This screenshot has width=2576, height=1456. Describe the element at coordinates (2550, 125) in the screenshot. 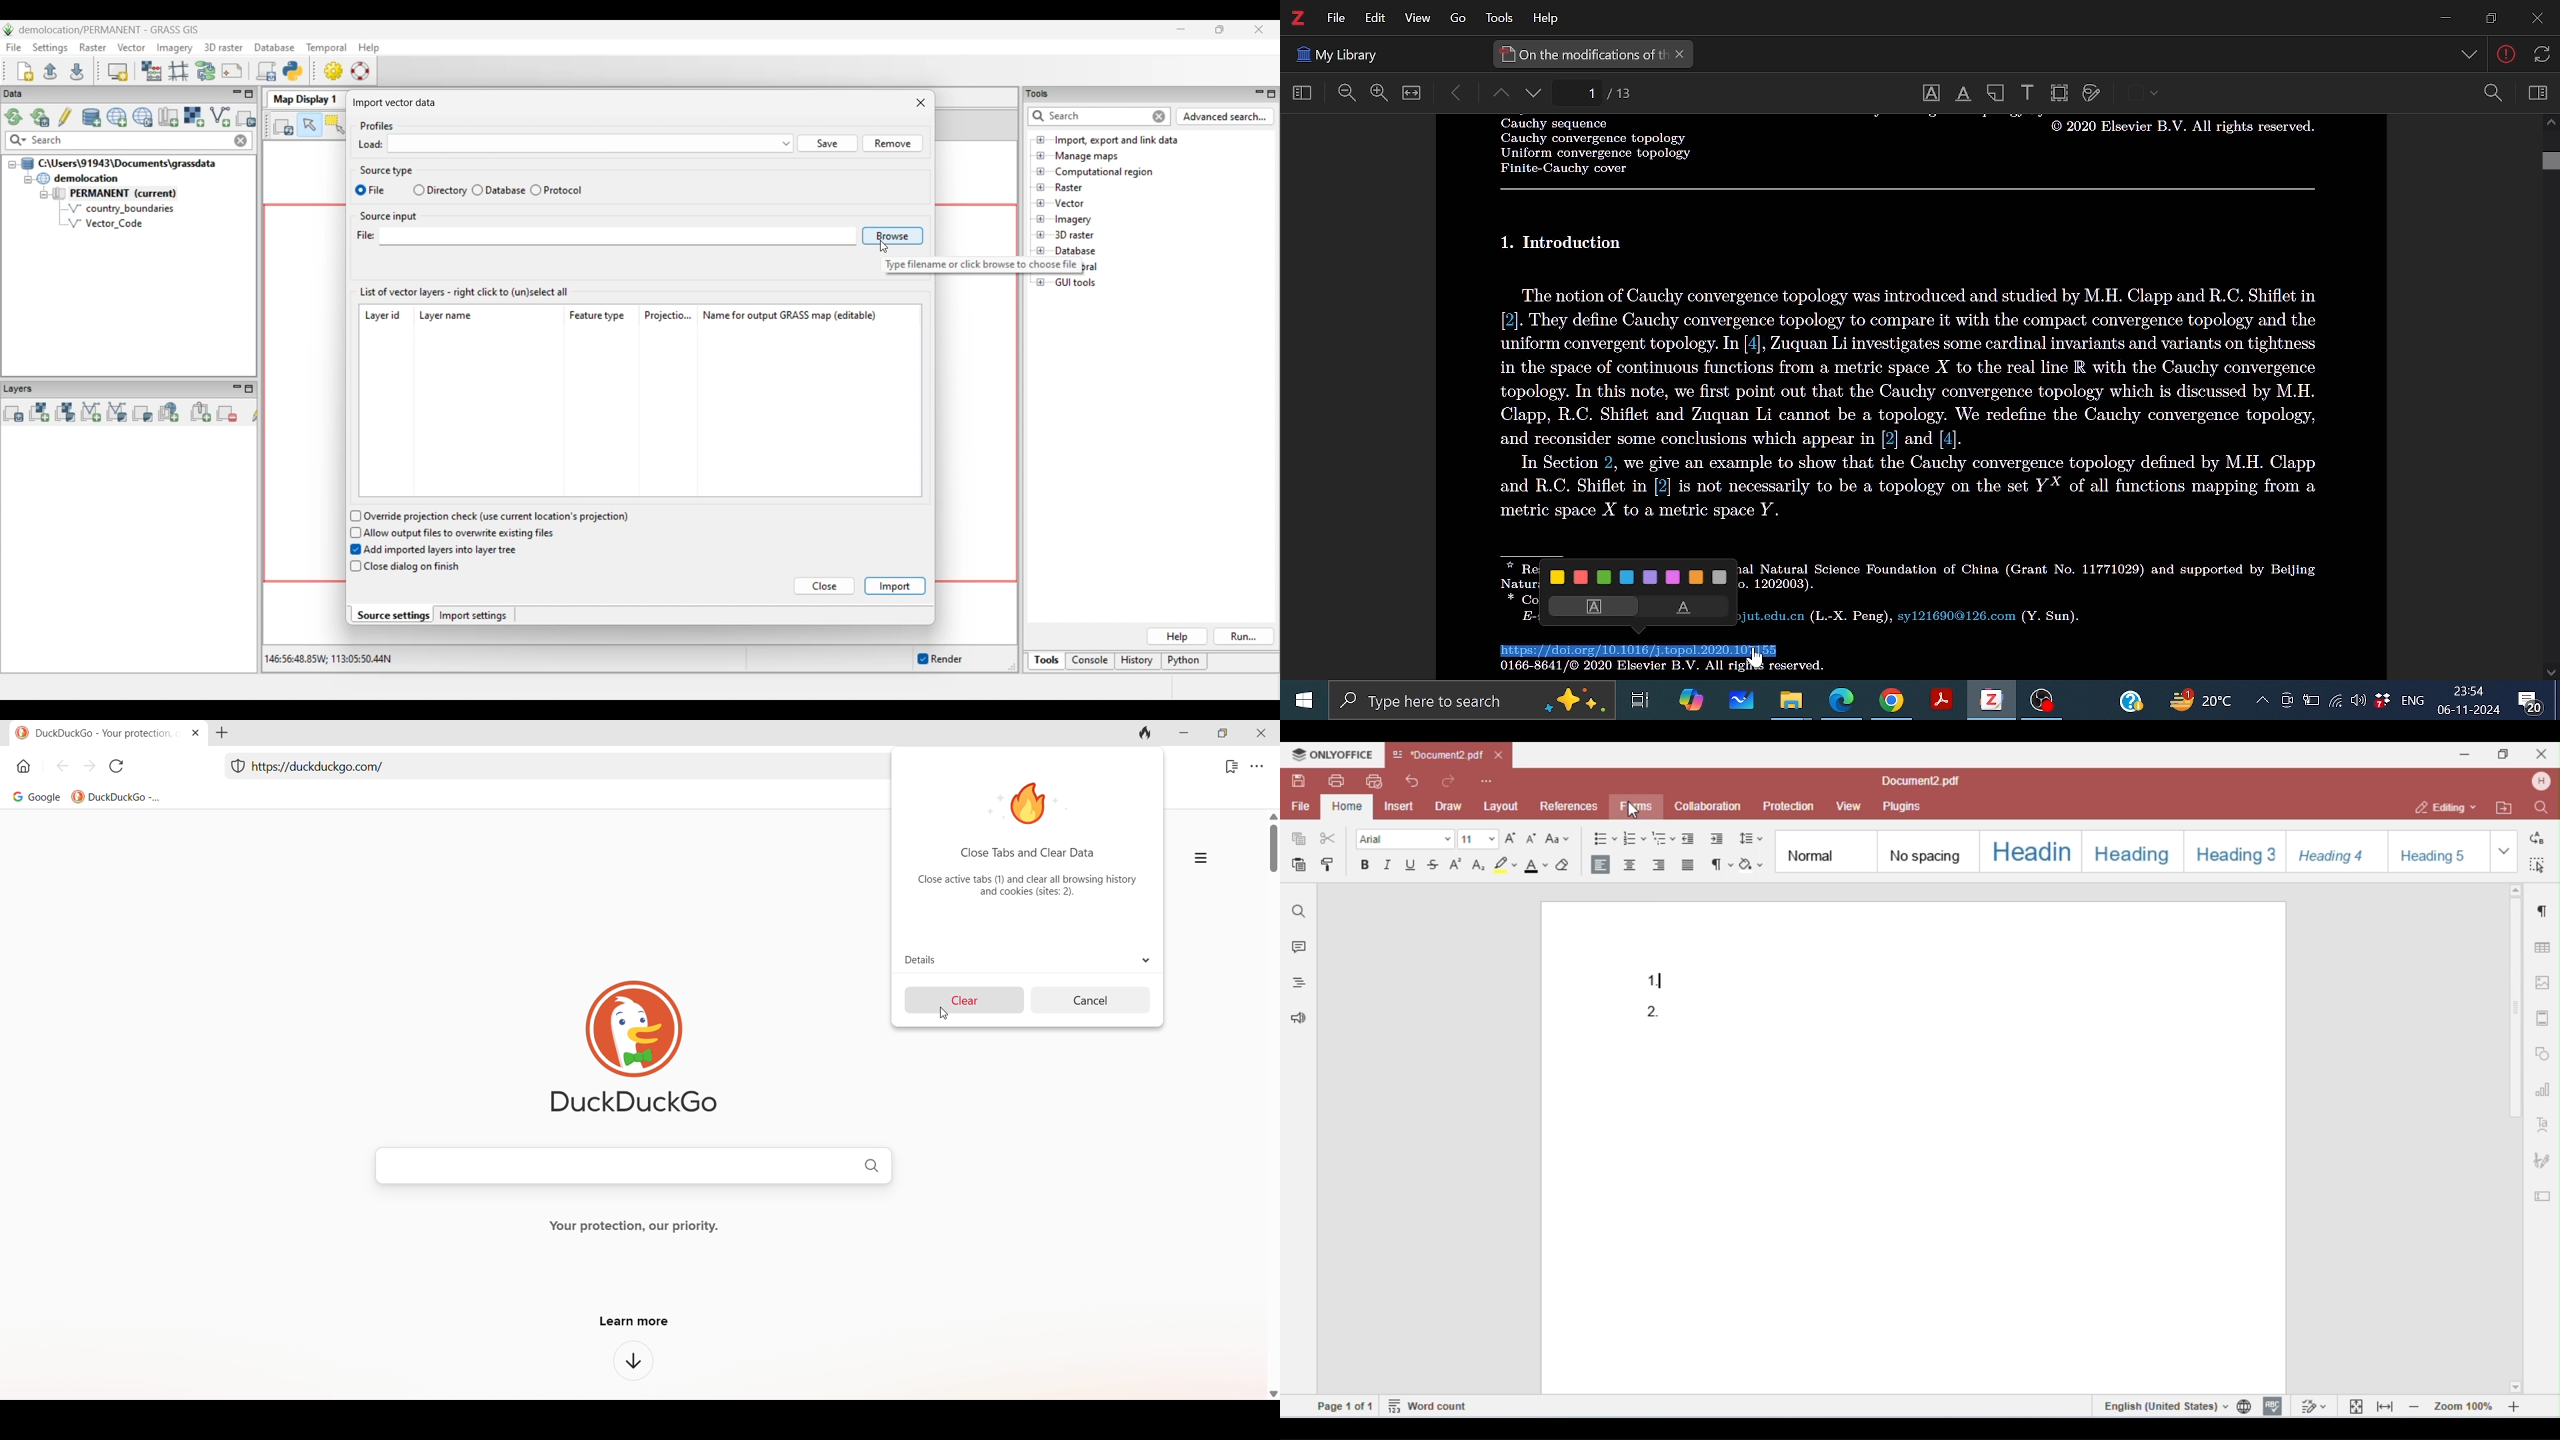

I see `Move up` at that location.